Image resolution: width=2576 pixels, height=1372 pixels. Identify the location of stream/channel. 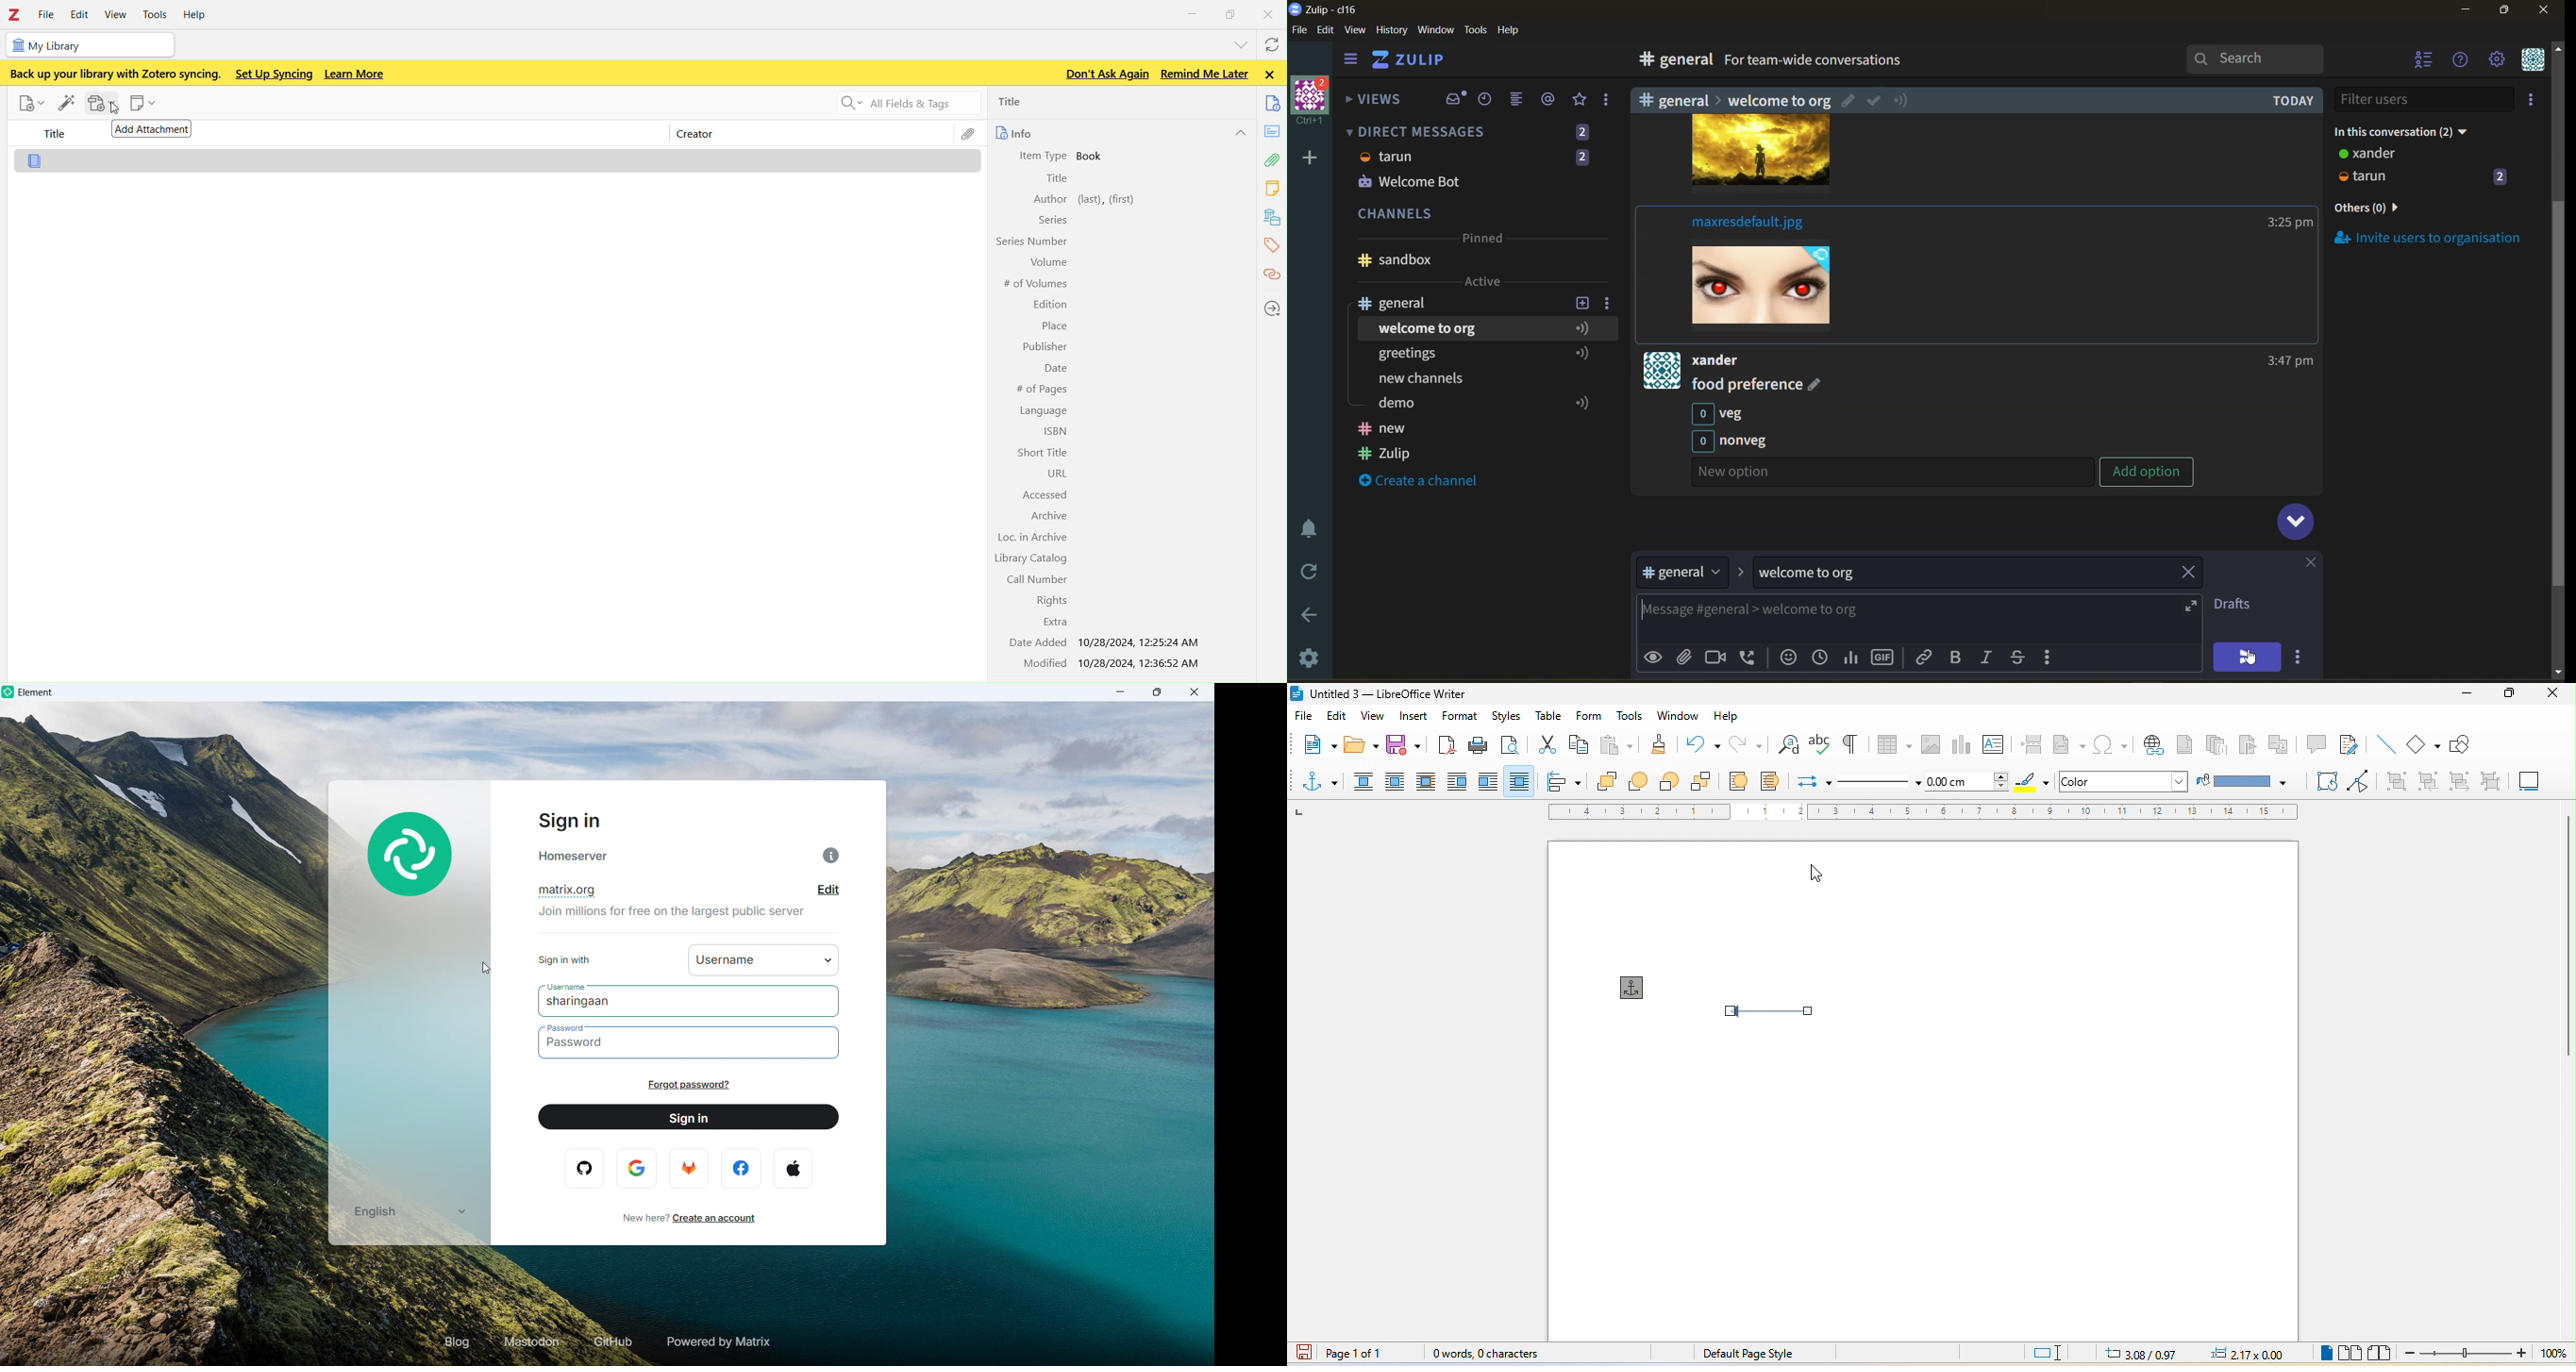
(1685, 571).